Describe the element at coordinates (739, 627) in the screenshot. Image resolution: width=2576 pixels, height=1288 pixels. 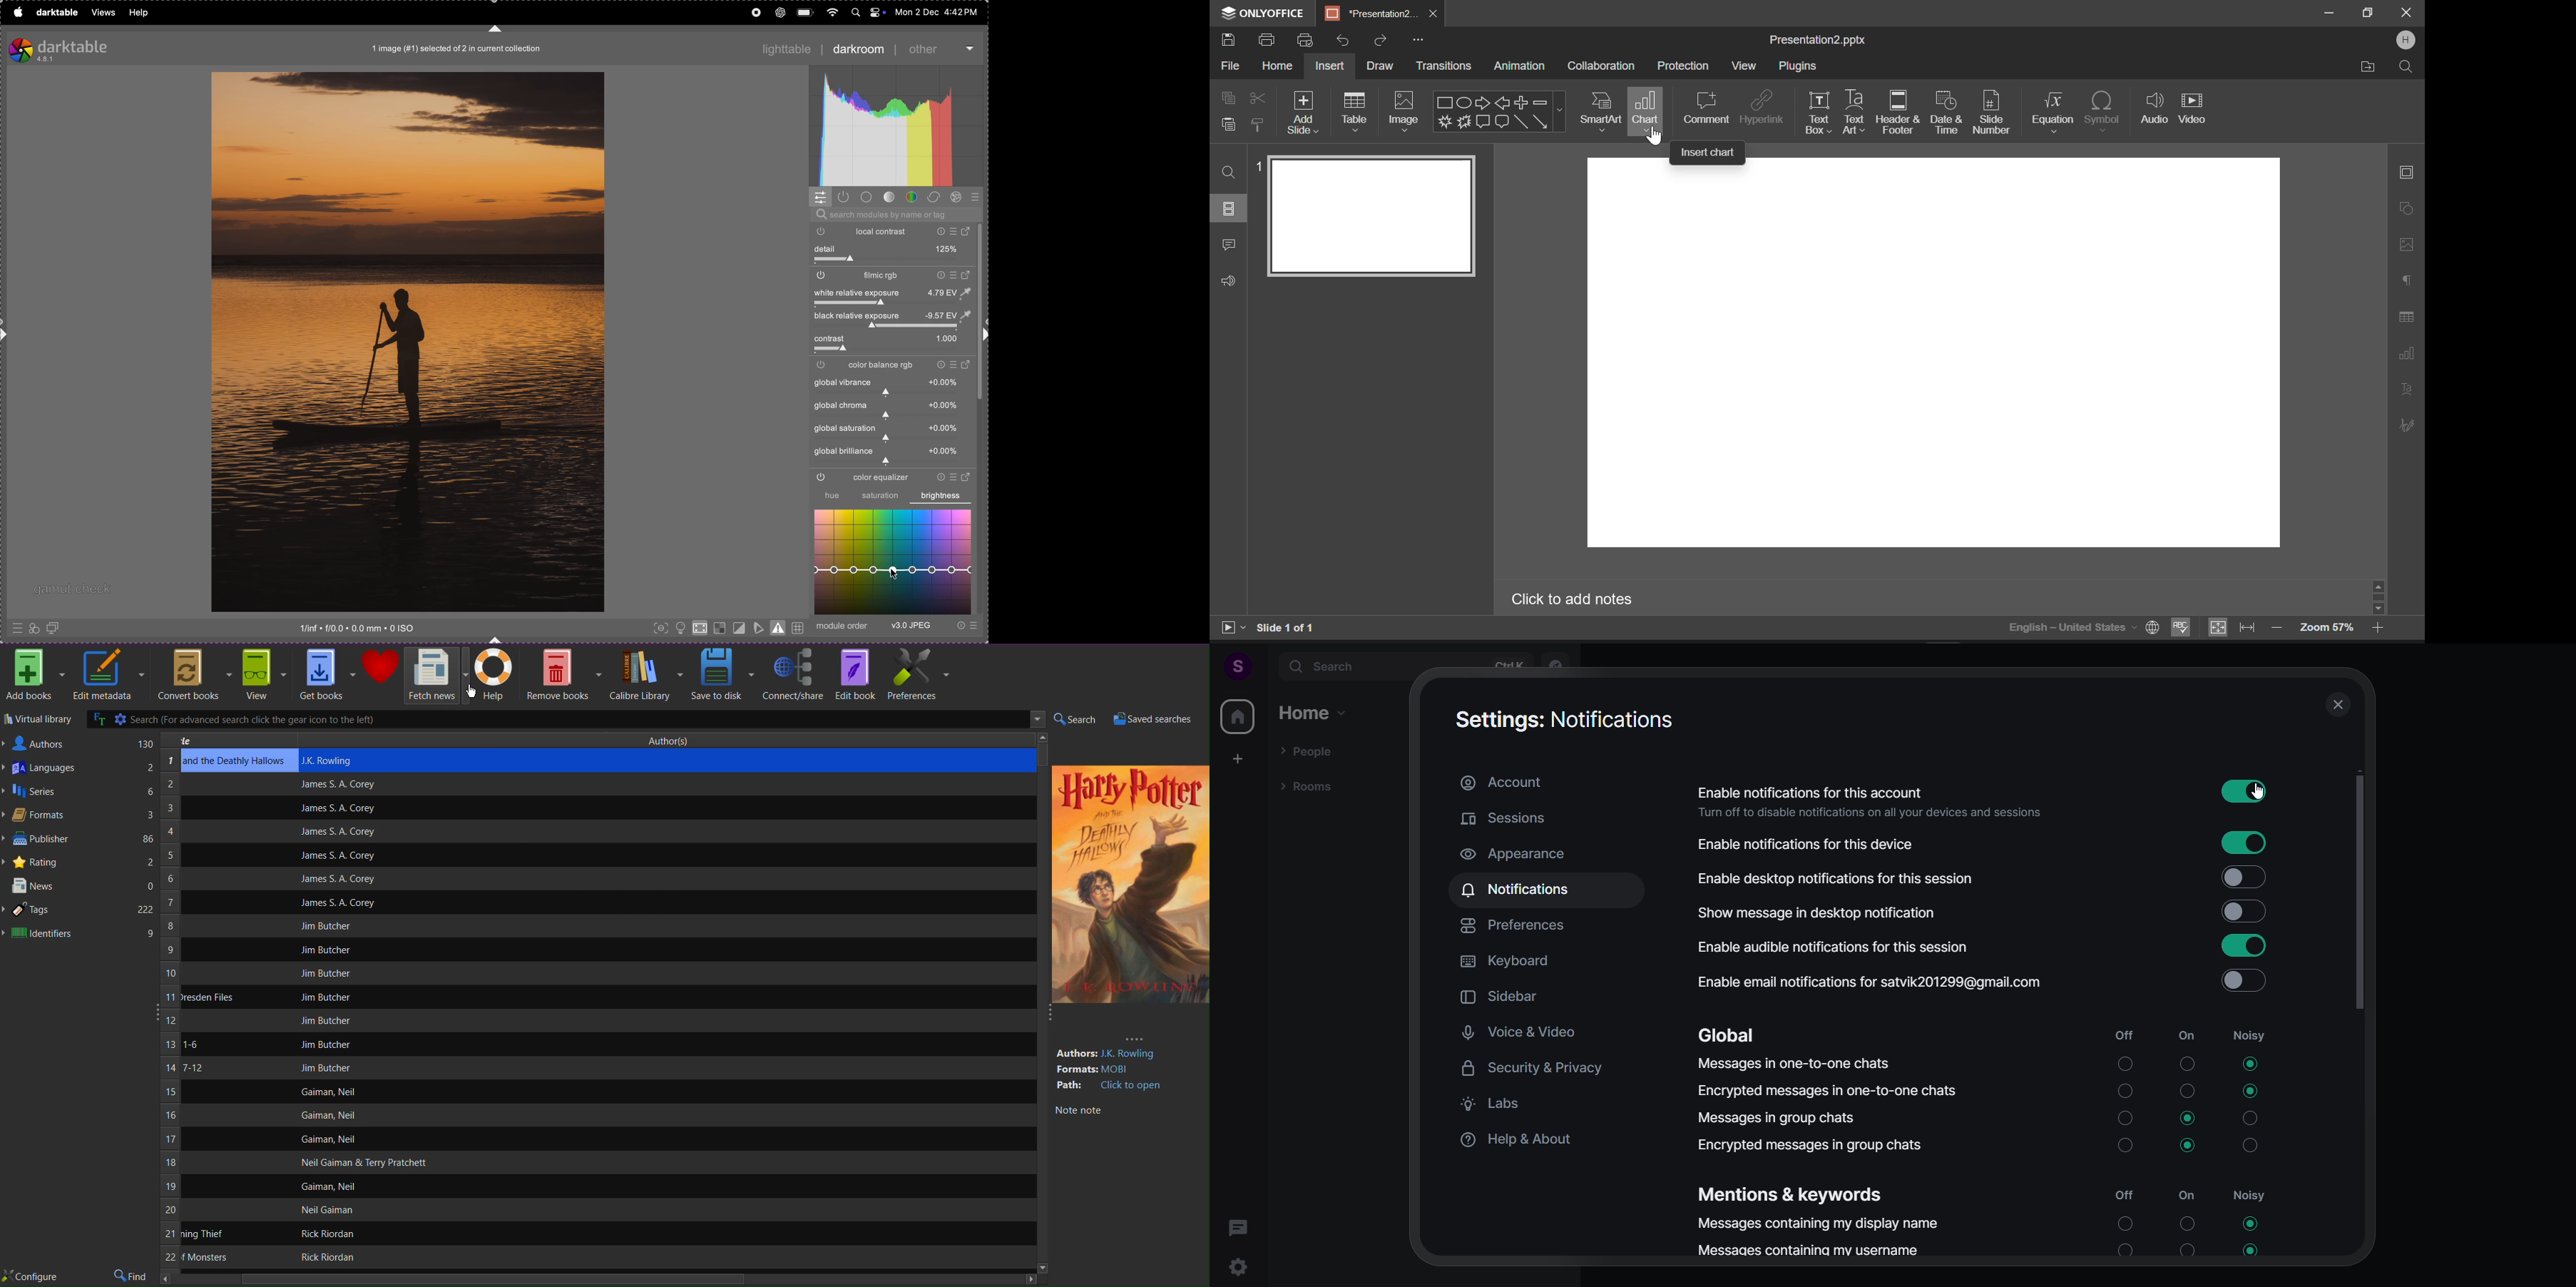
I see `toggle clipping indication` at that location.